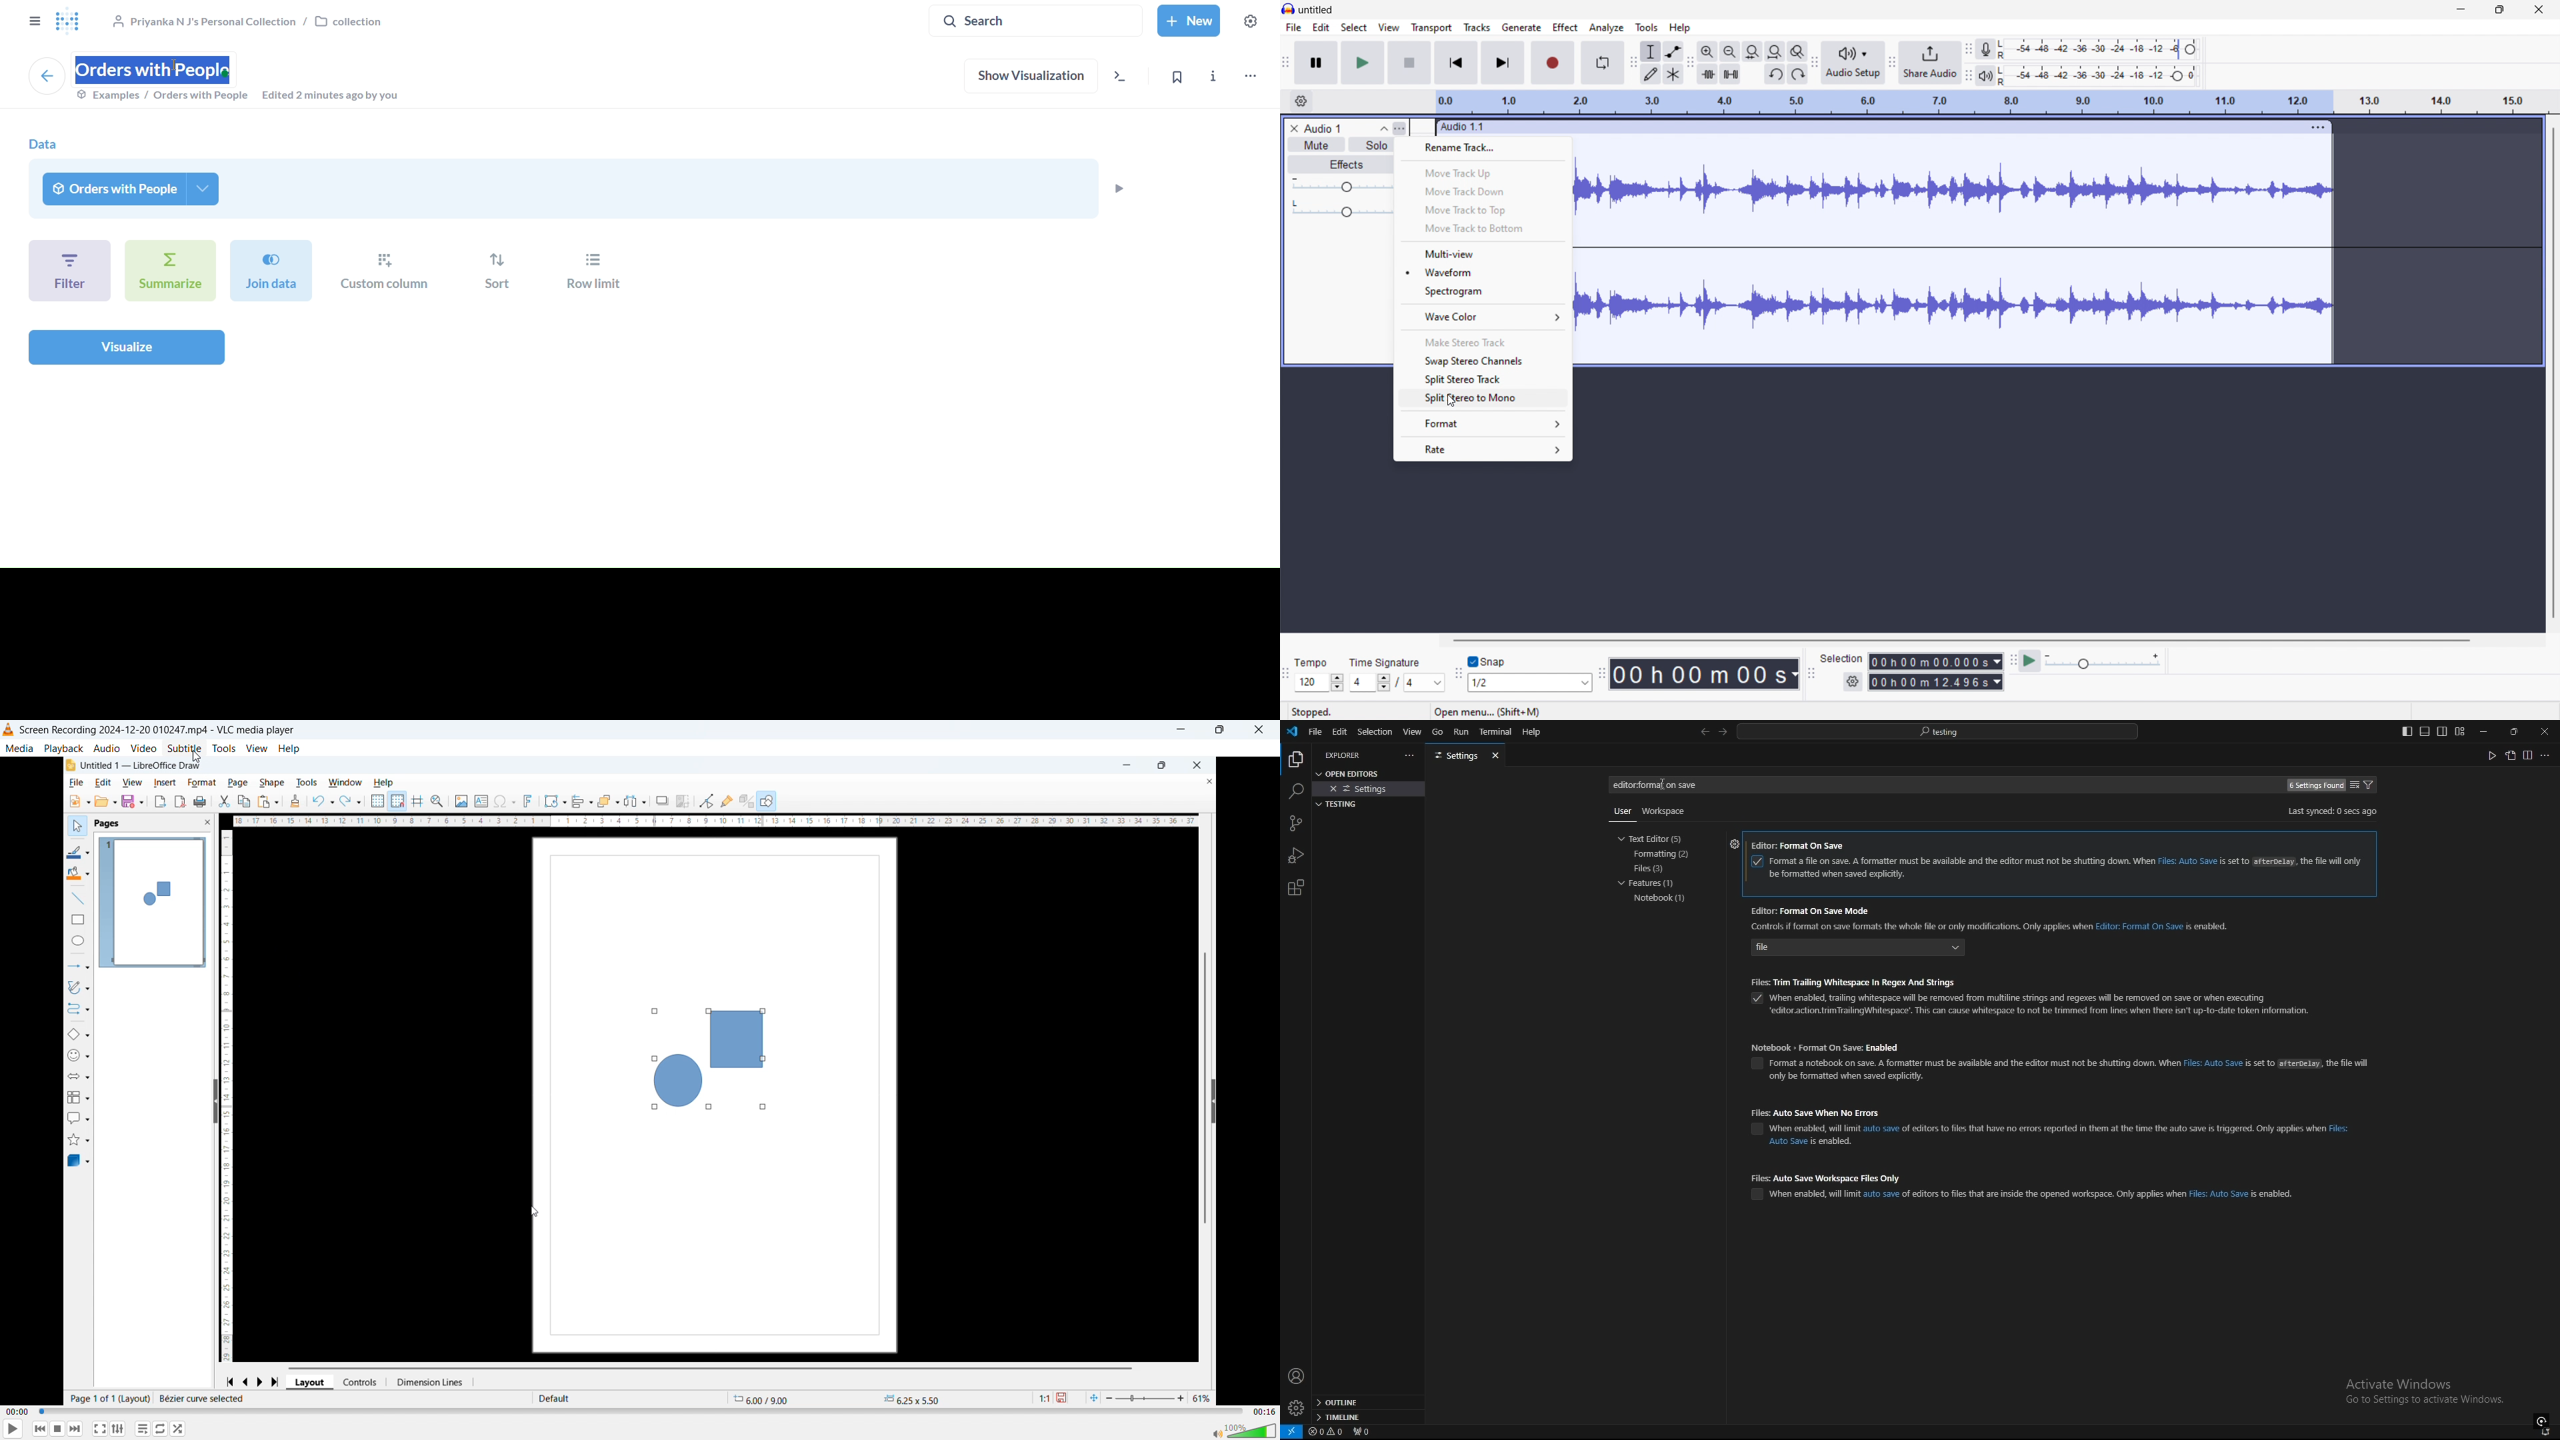 The width and height of the screenshot is (2576, 1456). I want to click on skip to start, so click(1455, 63).